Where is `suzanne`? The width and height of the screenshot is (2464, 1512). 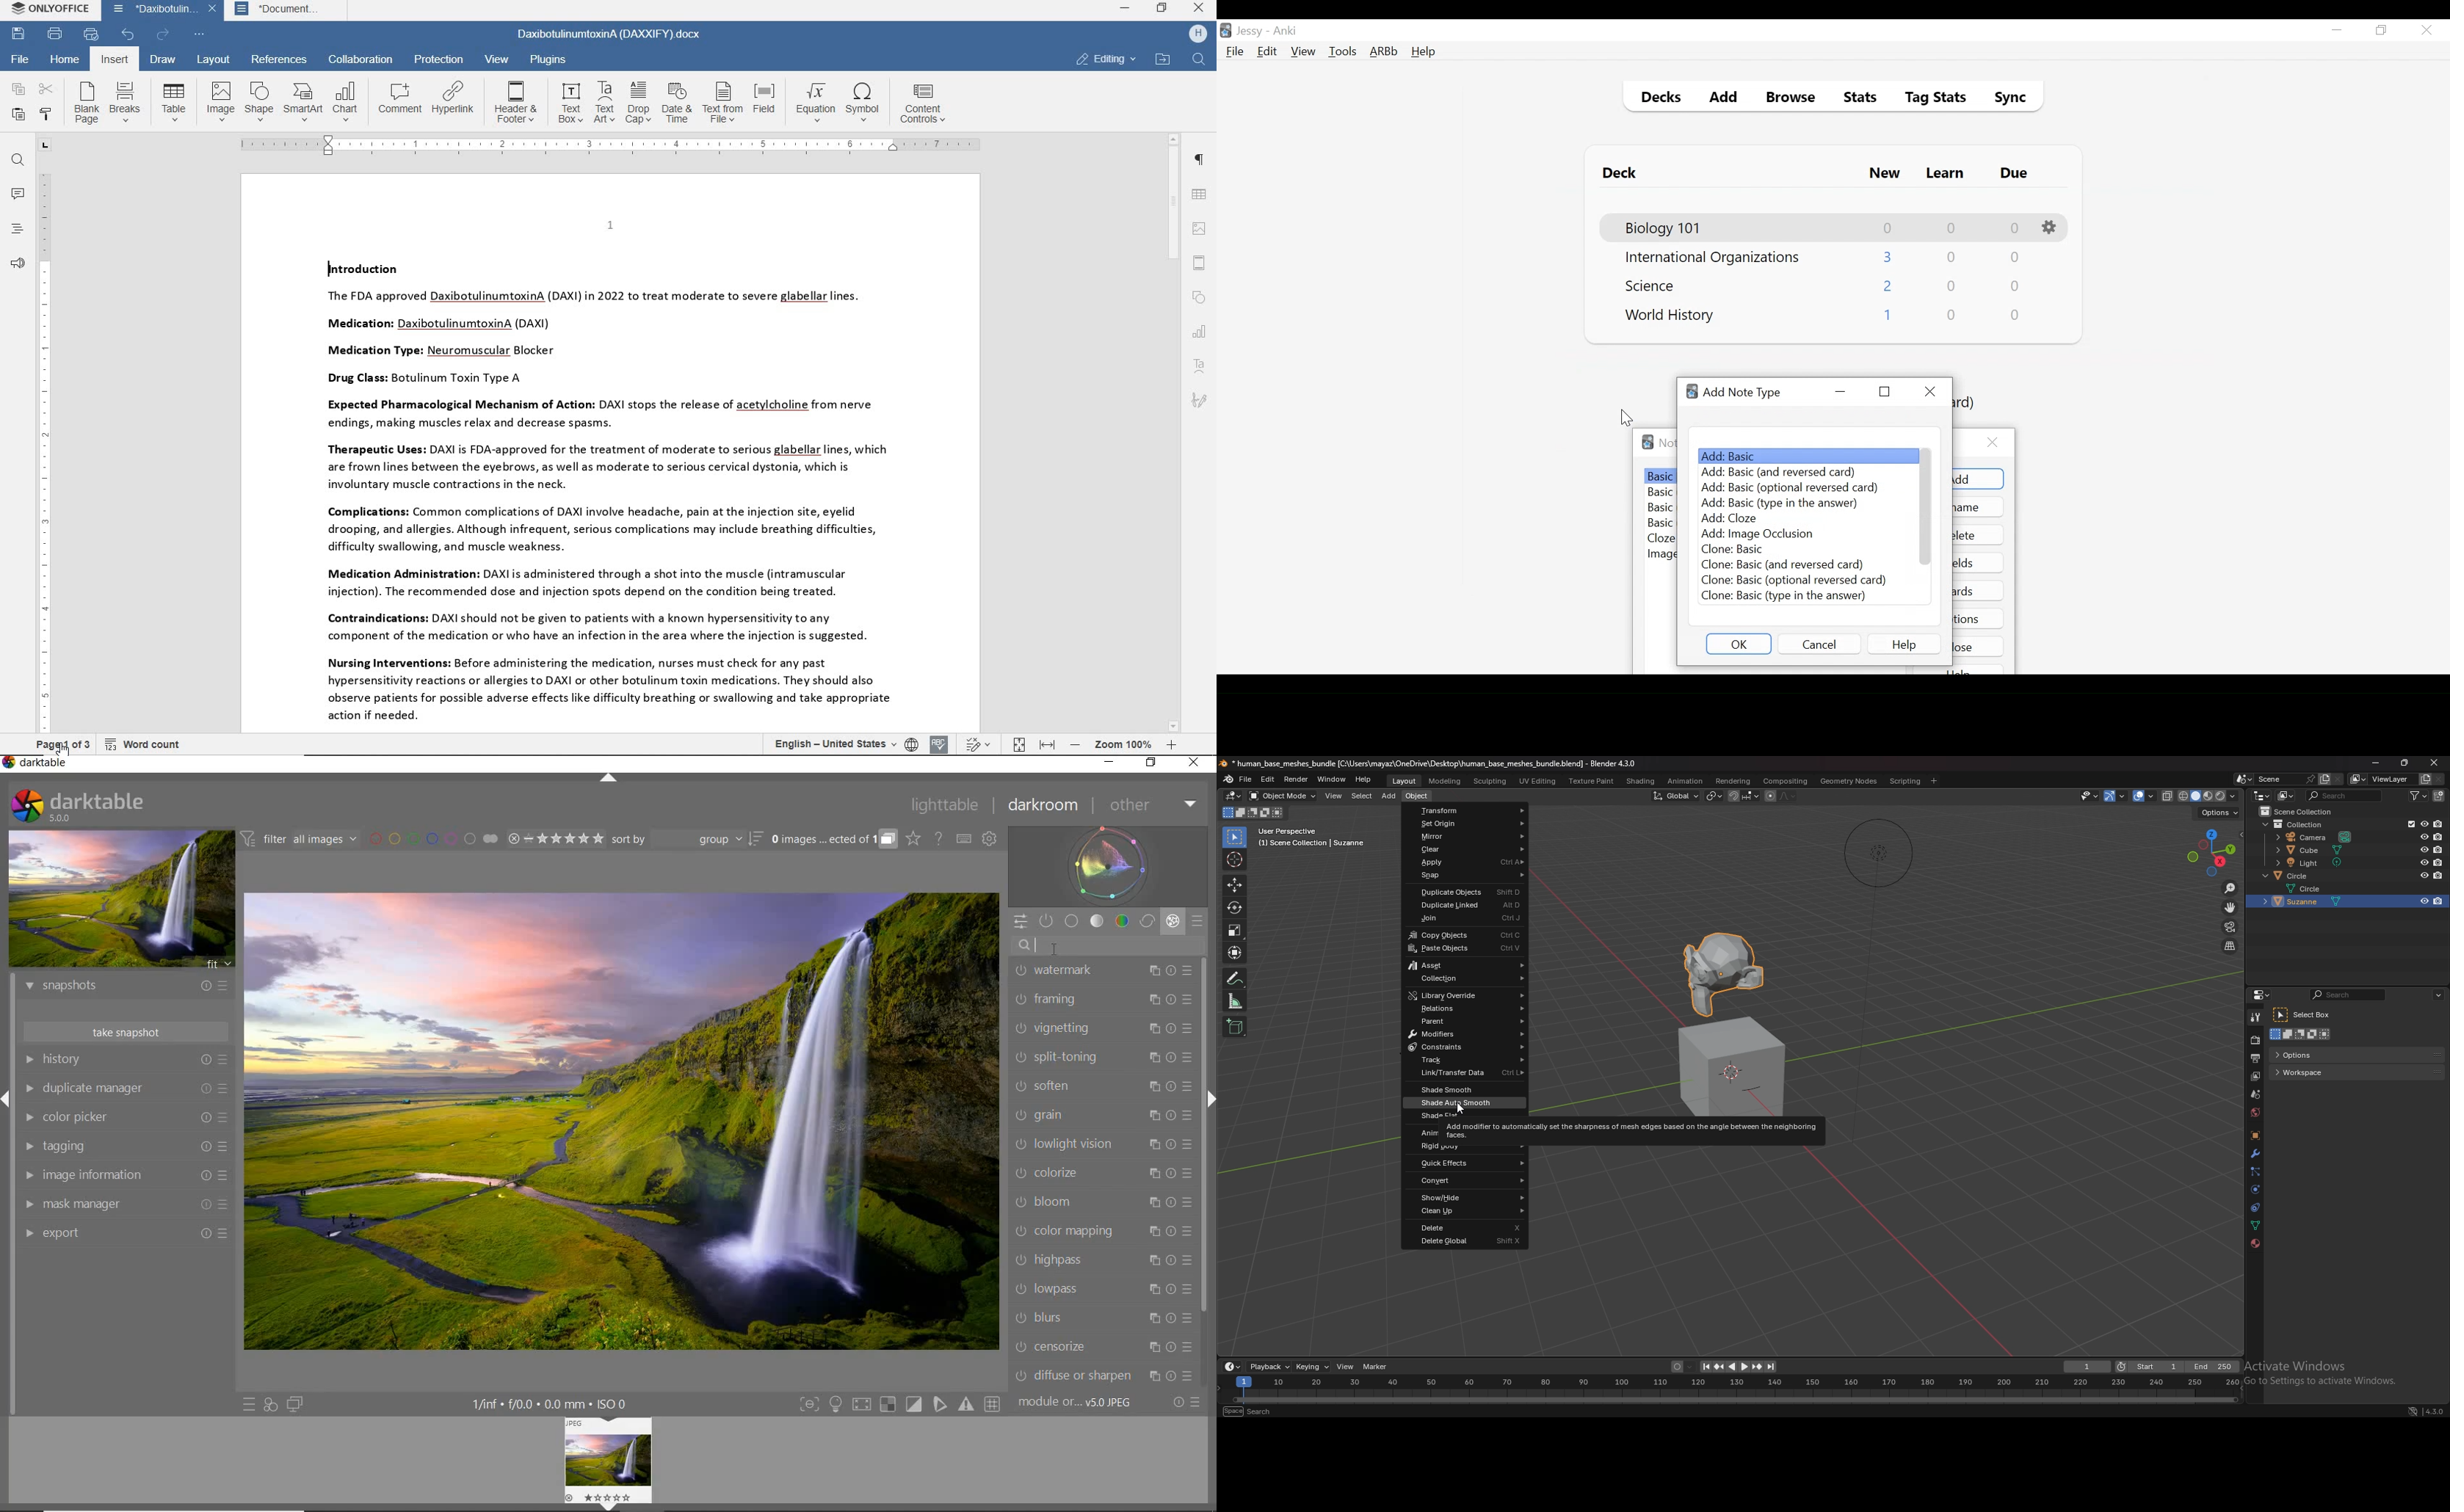 suzanne is located at coordinates (2320, 902).